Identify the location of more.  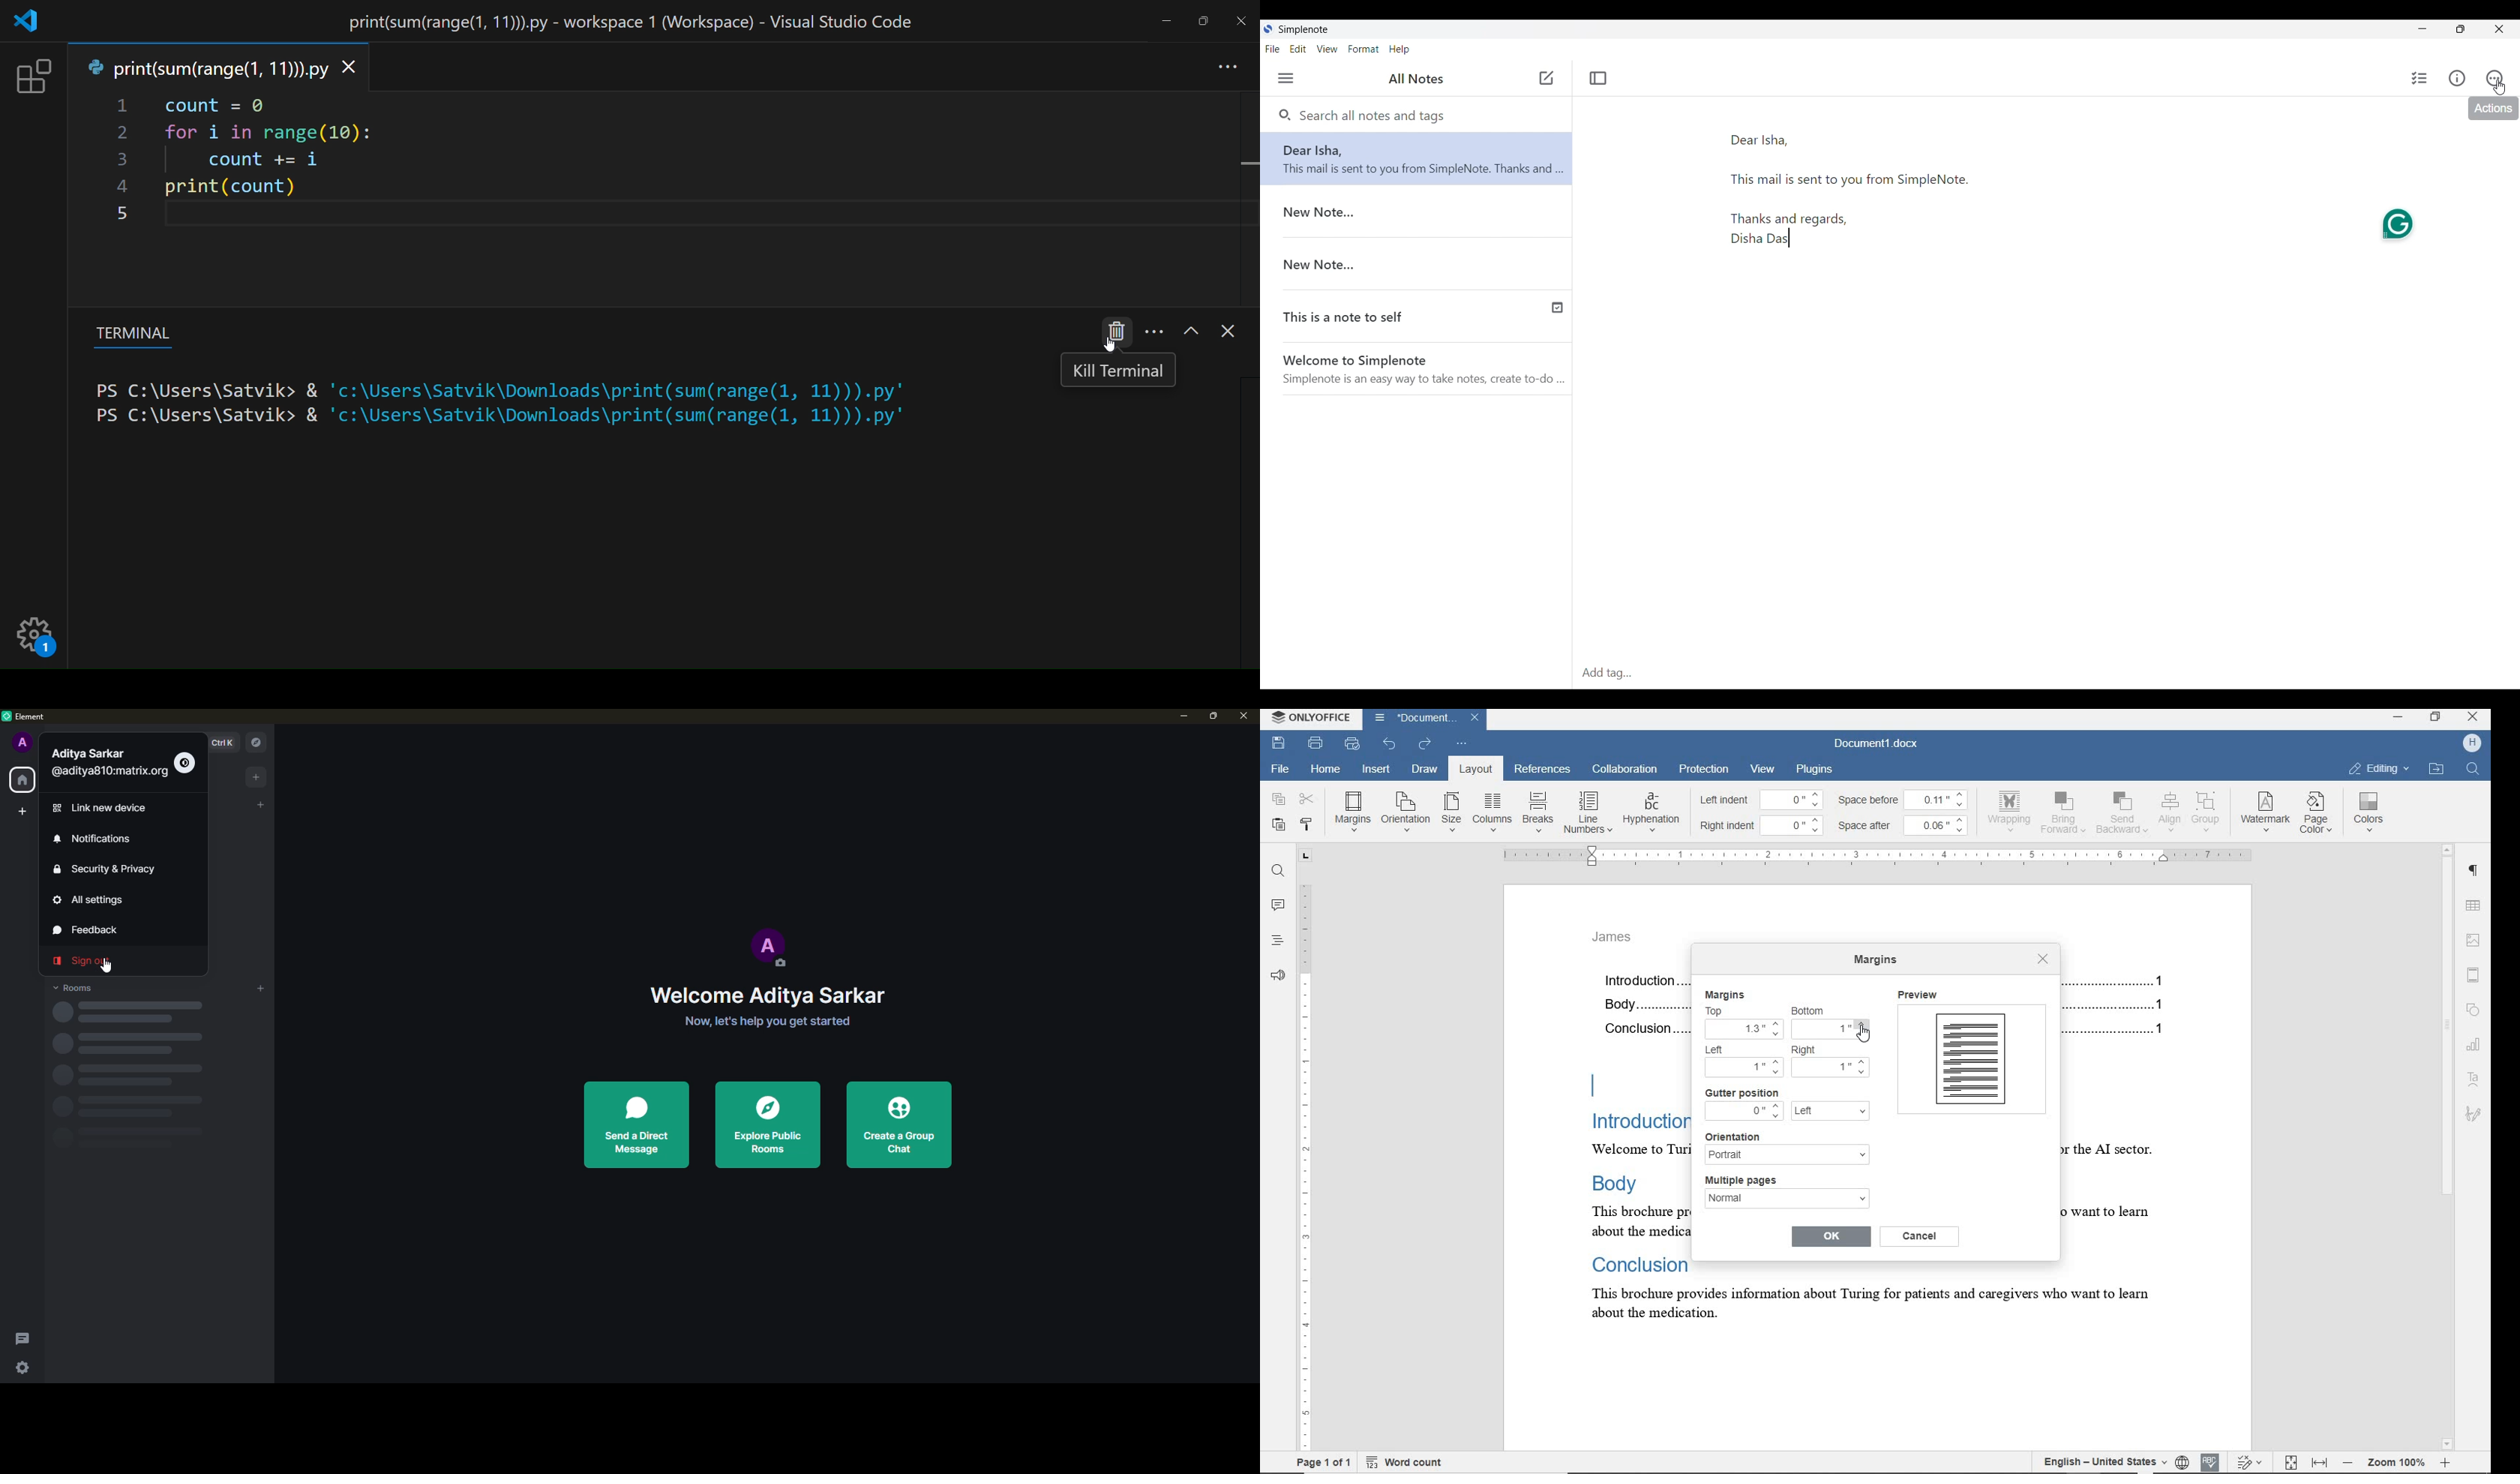
(1154, 331).